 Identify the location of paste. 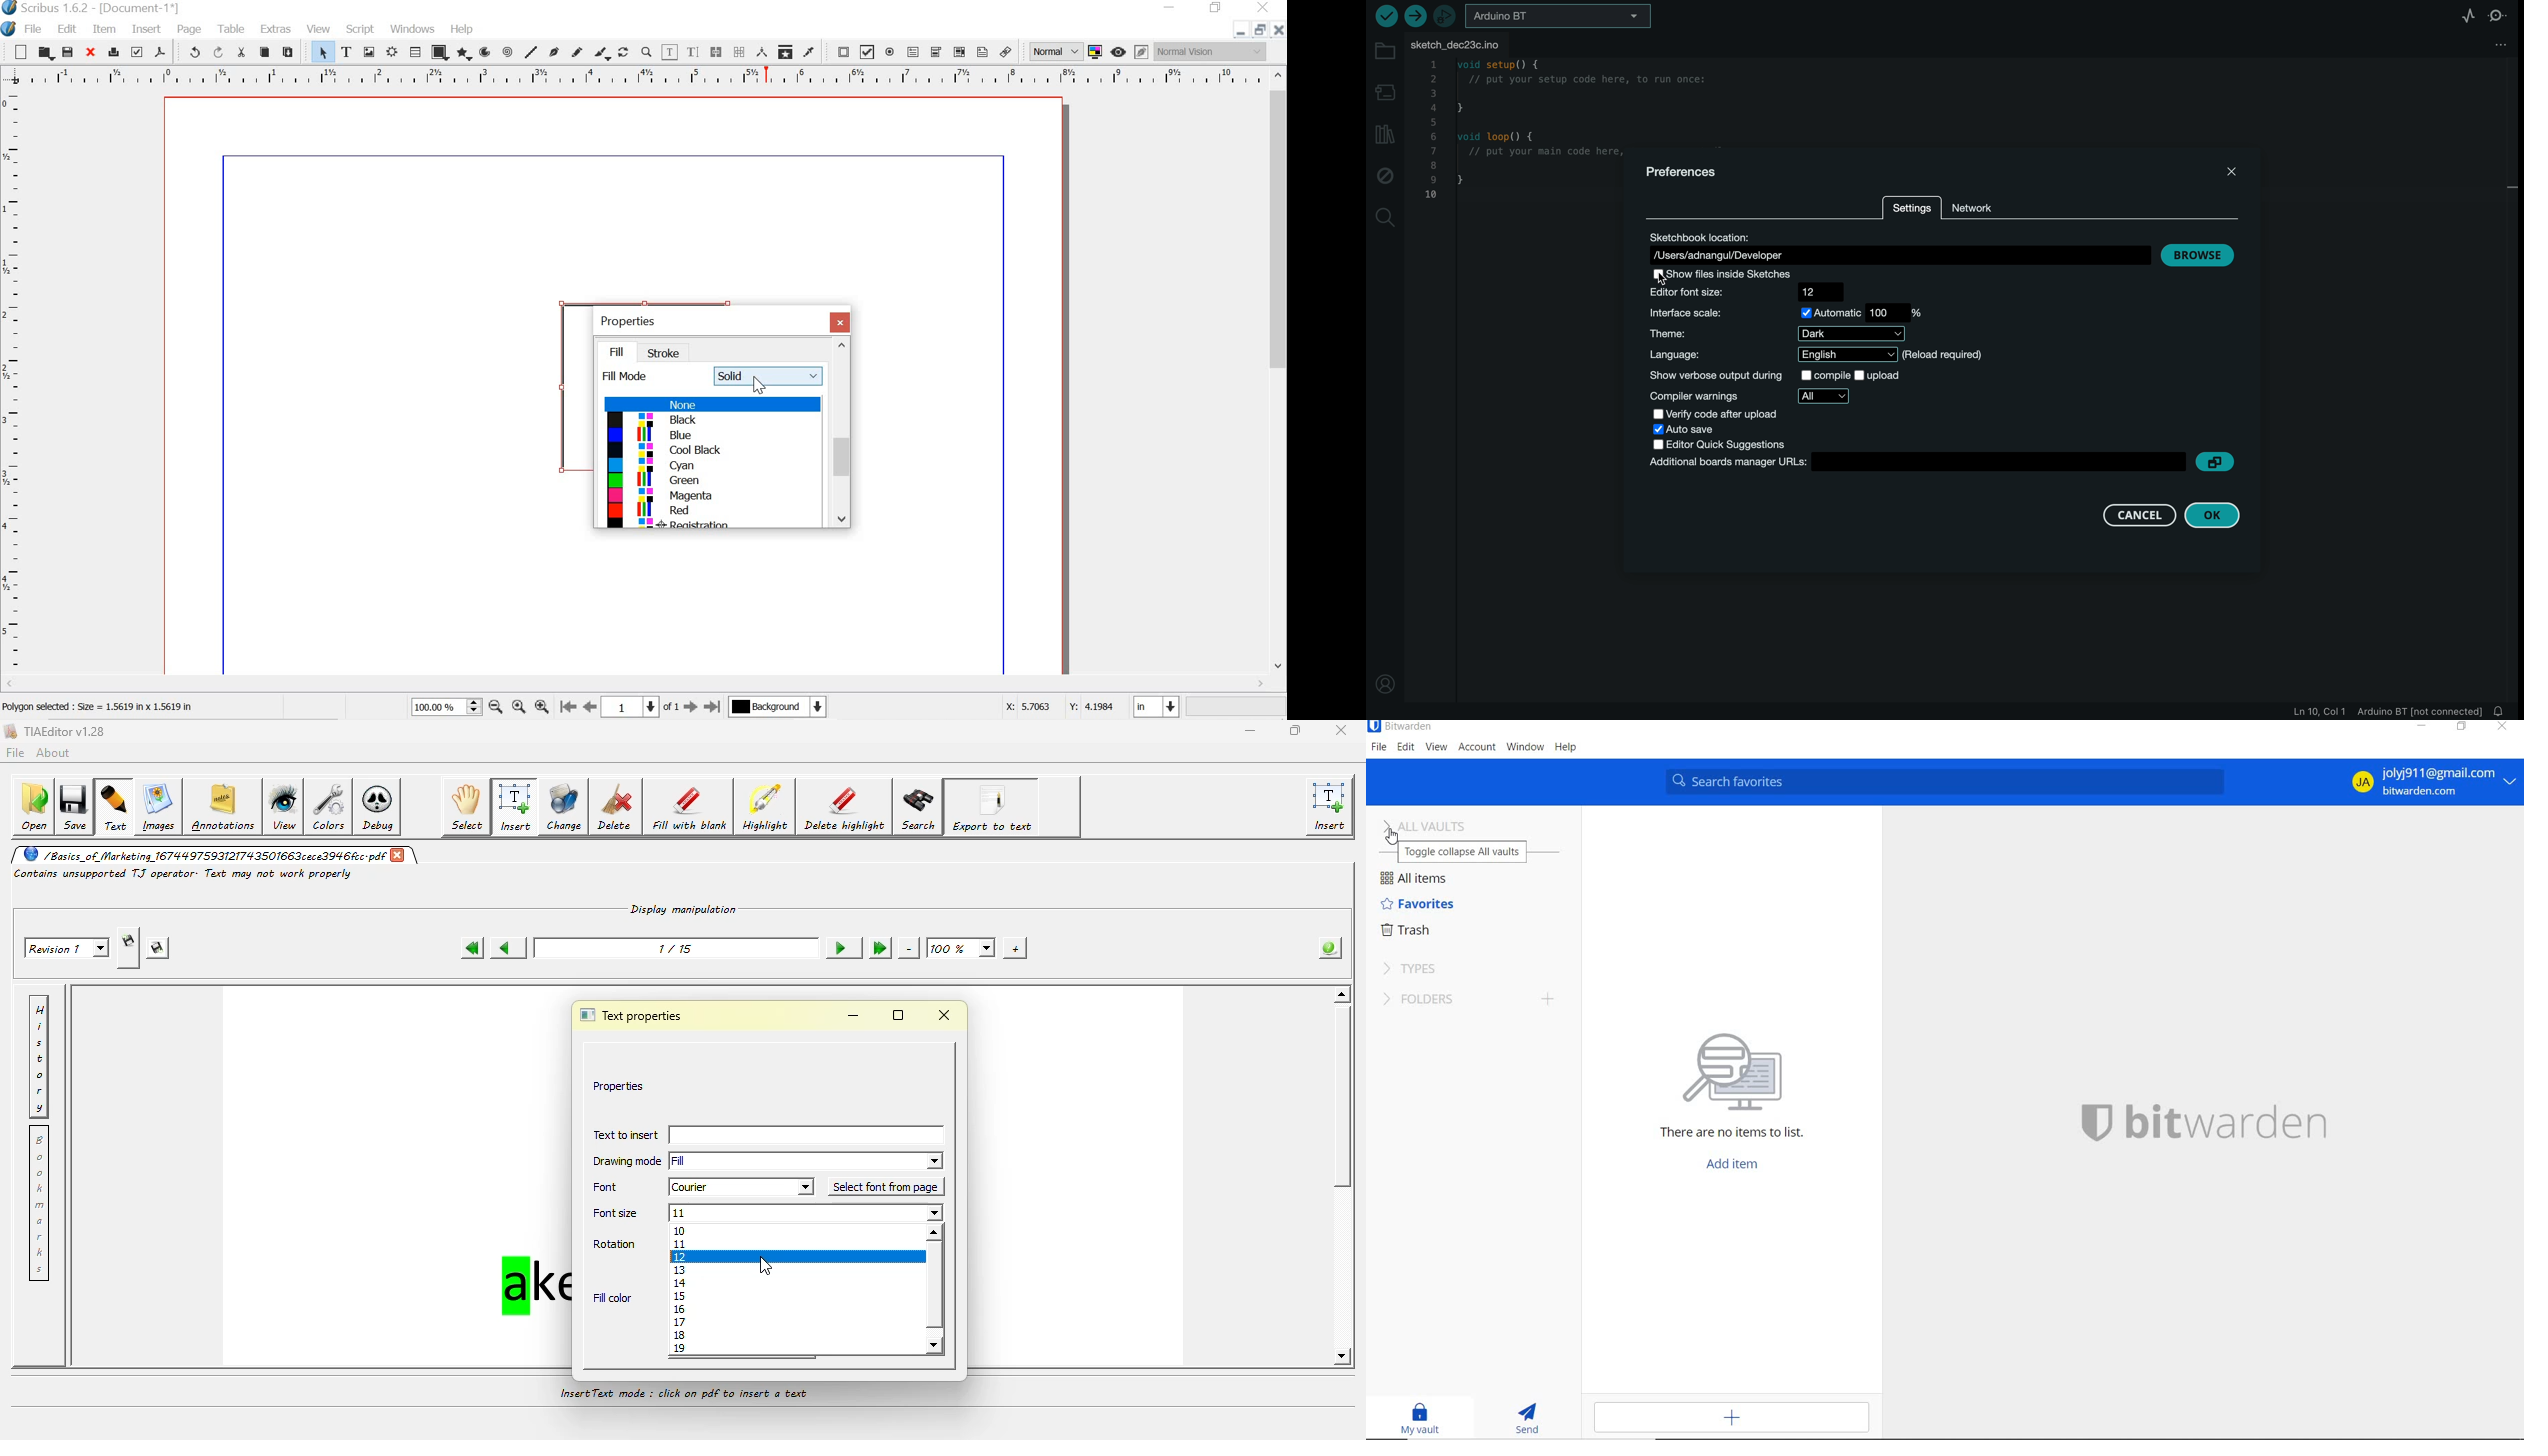
(293, 52).